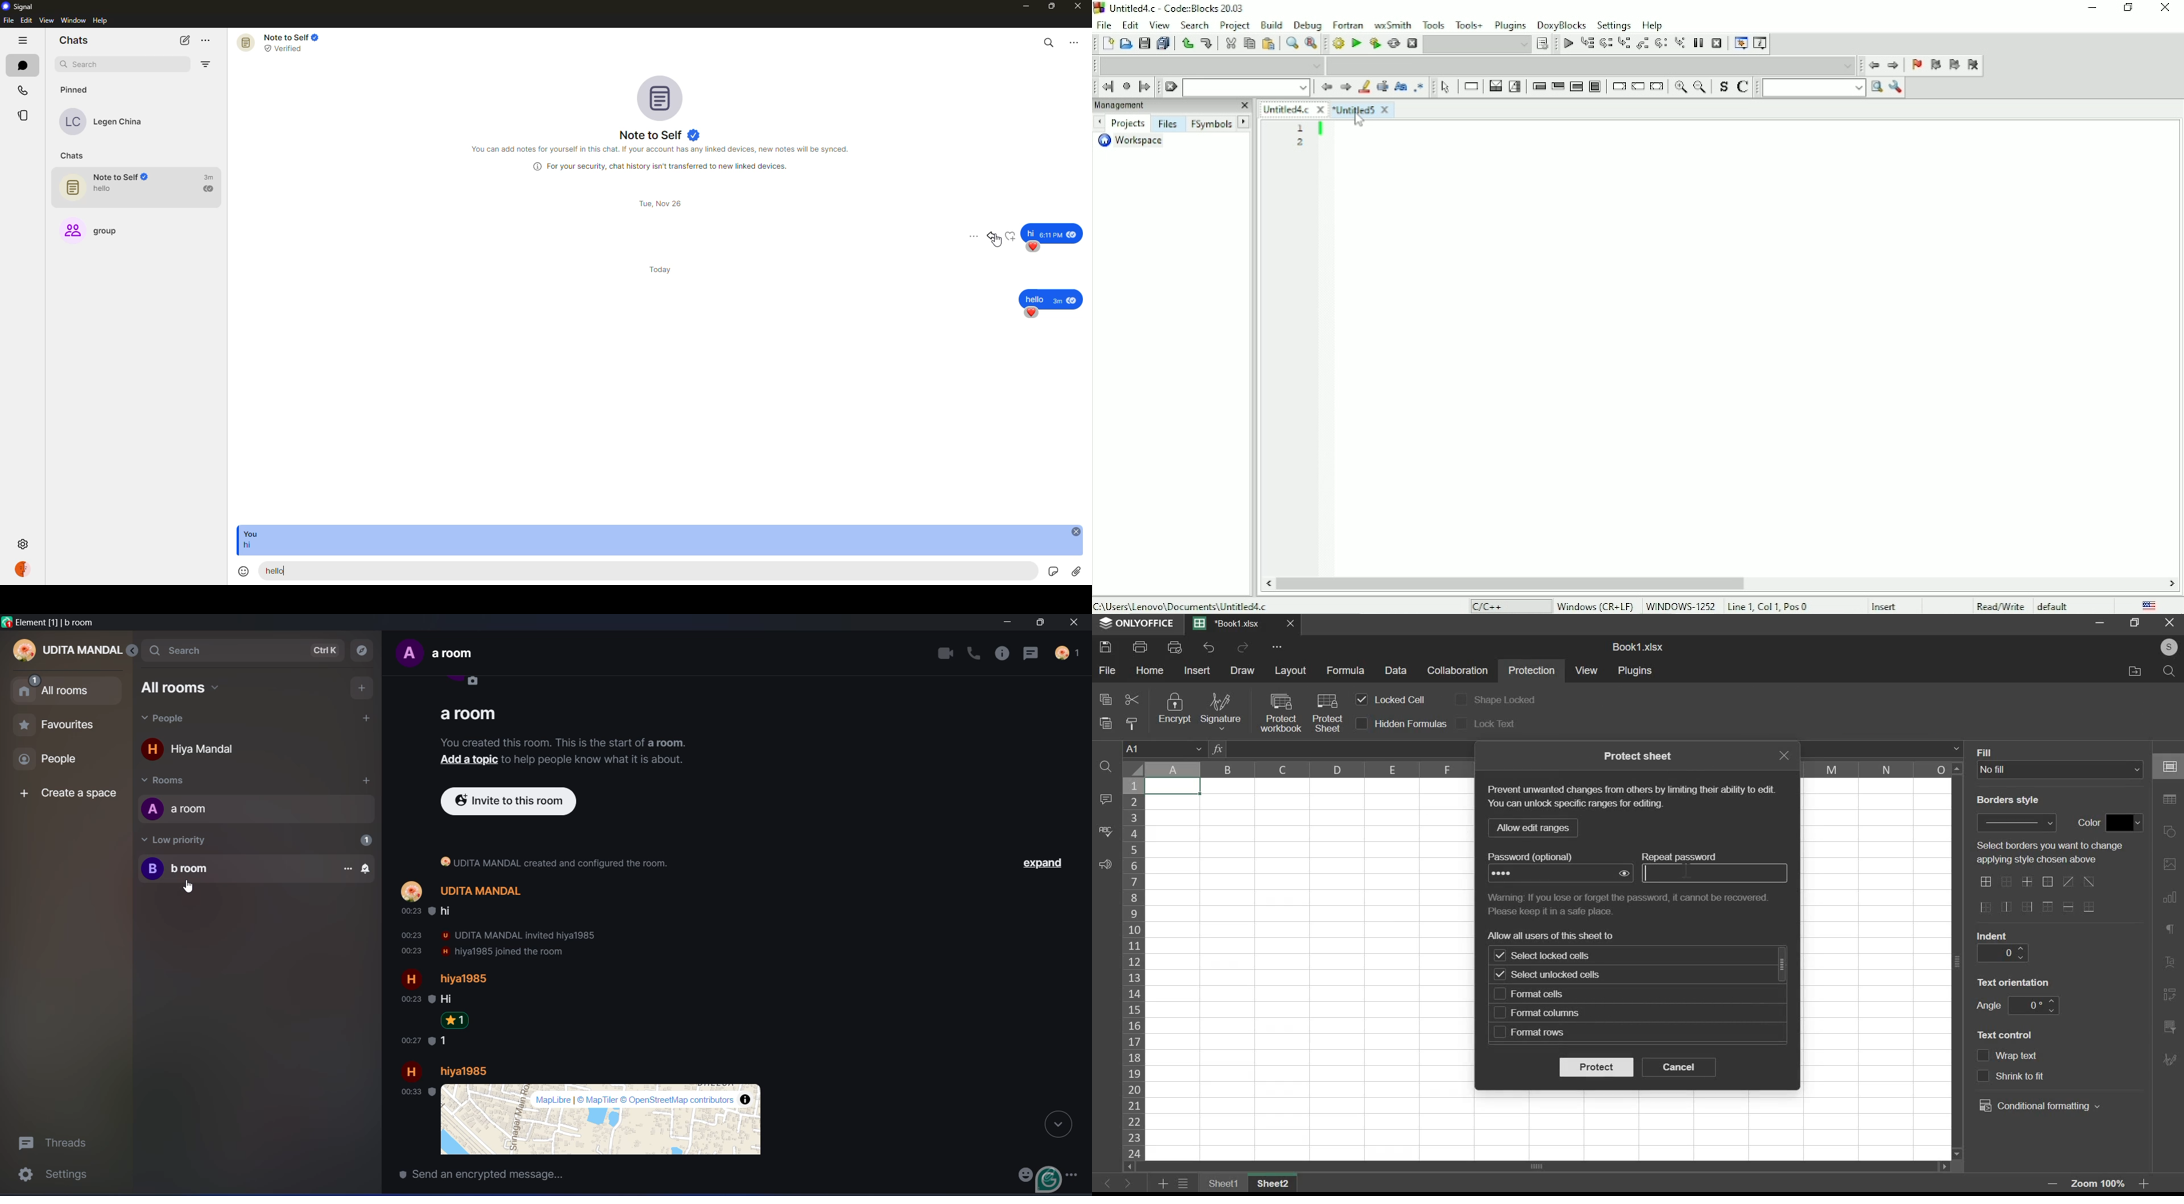 The height and width of the screenshot is (1204, 2184). I want to click on Zoom out, so click(1702, 87).